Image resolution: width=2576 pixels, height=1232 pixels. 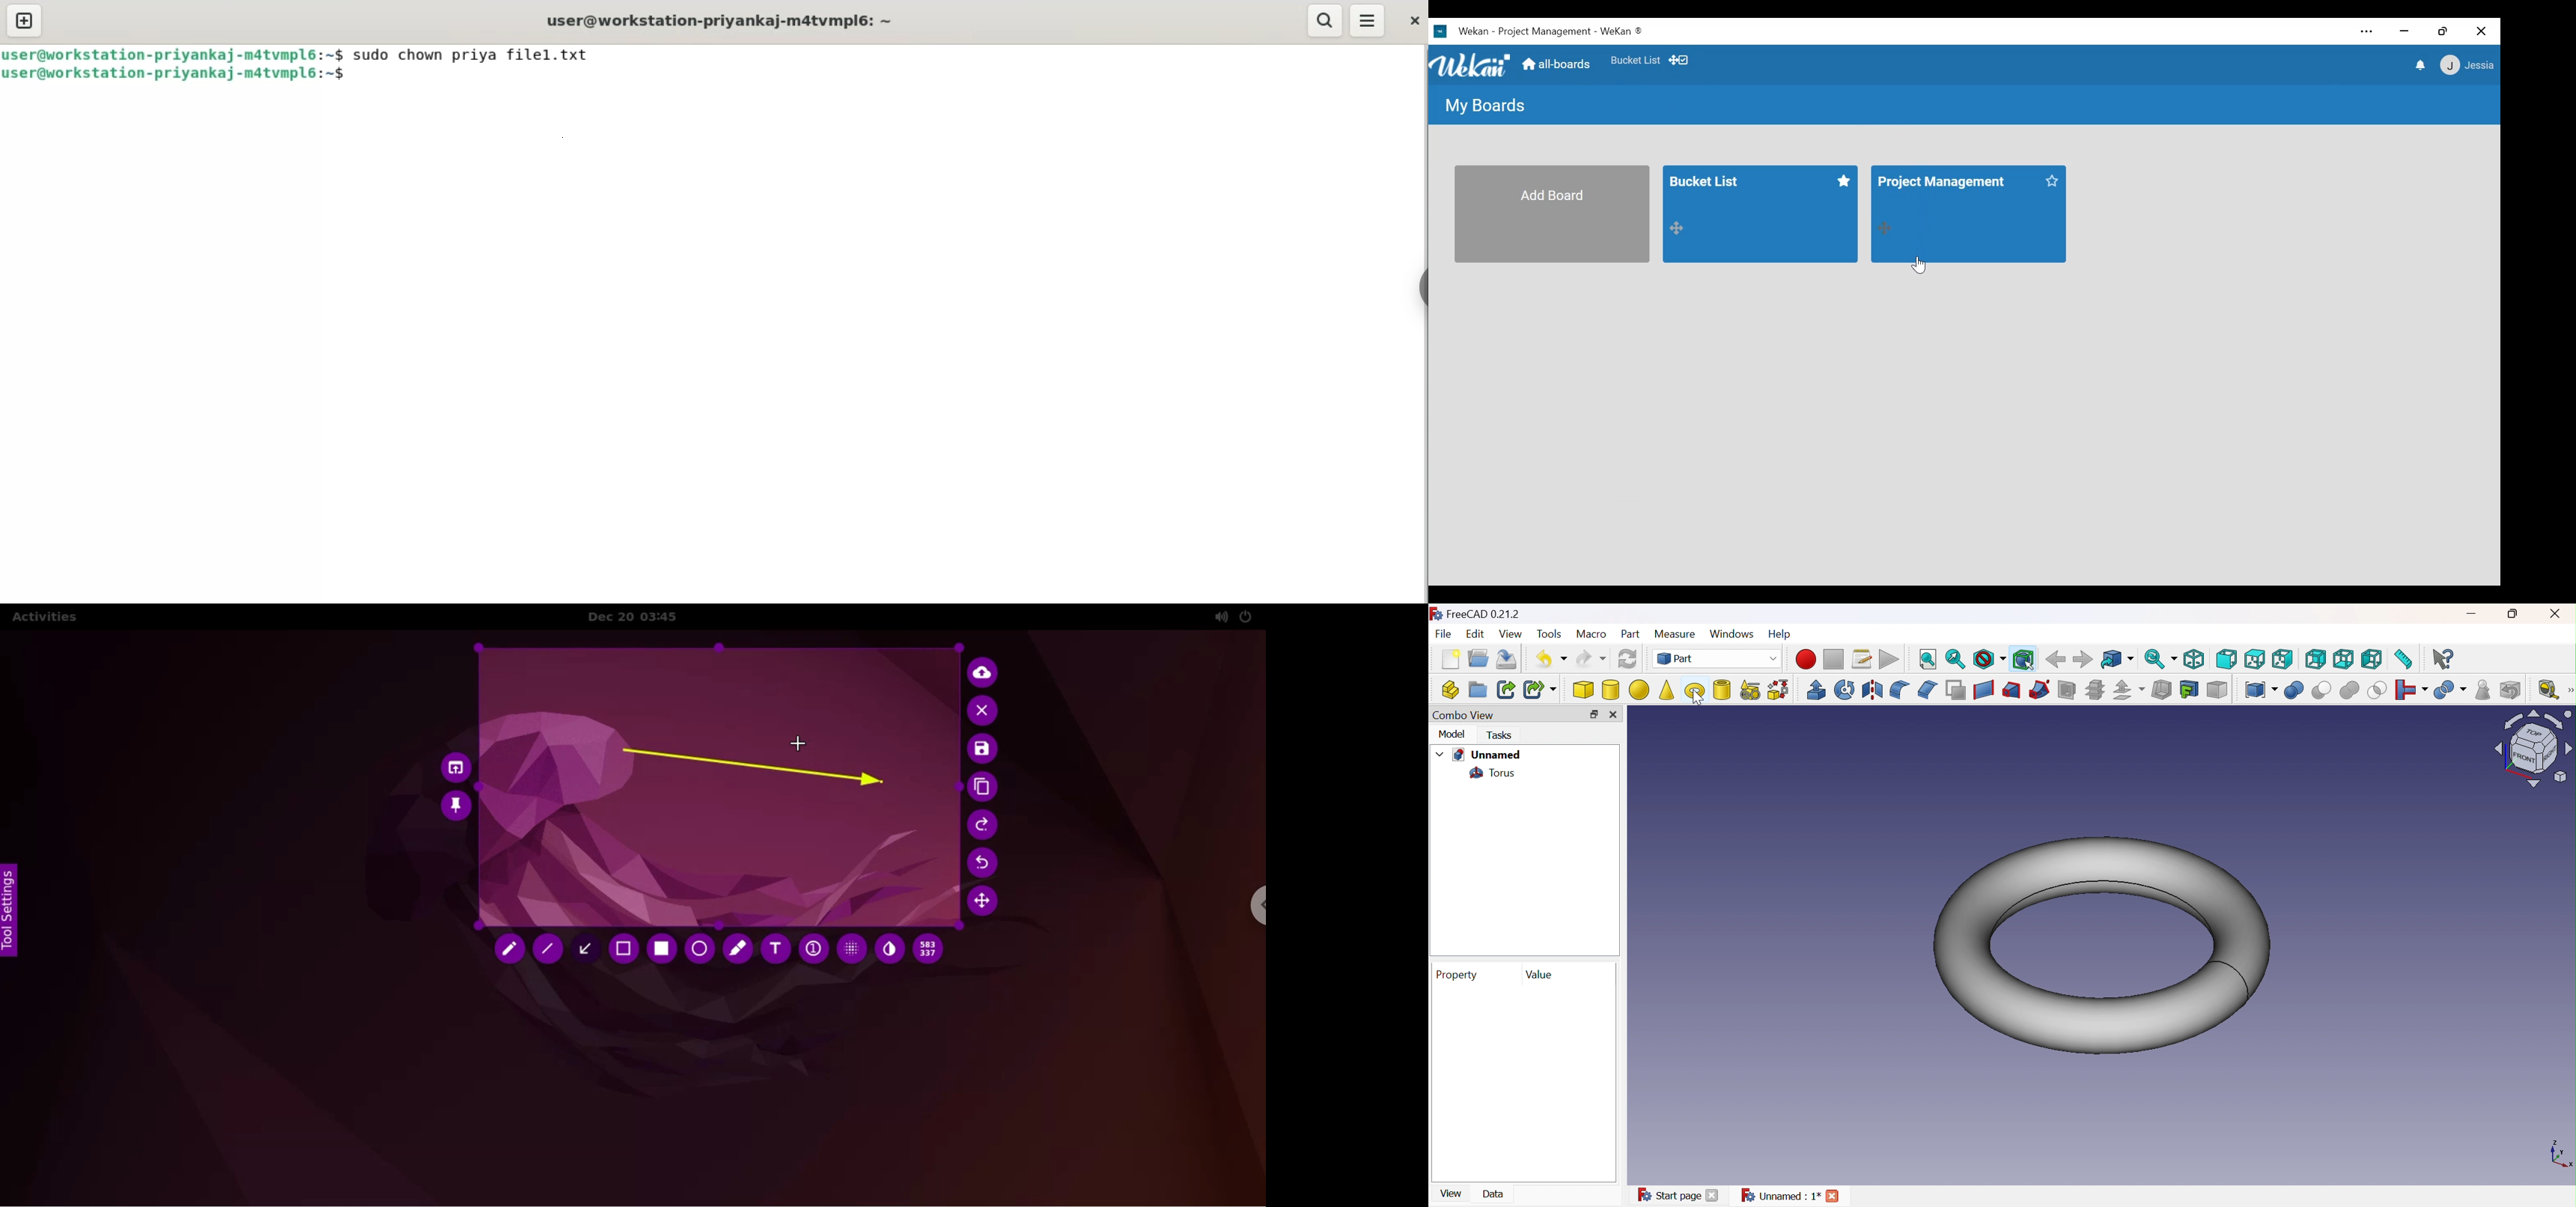 I want to click on Edit, so click(x=1476, y=635).